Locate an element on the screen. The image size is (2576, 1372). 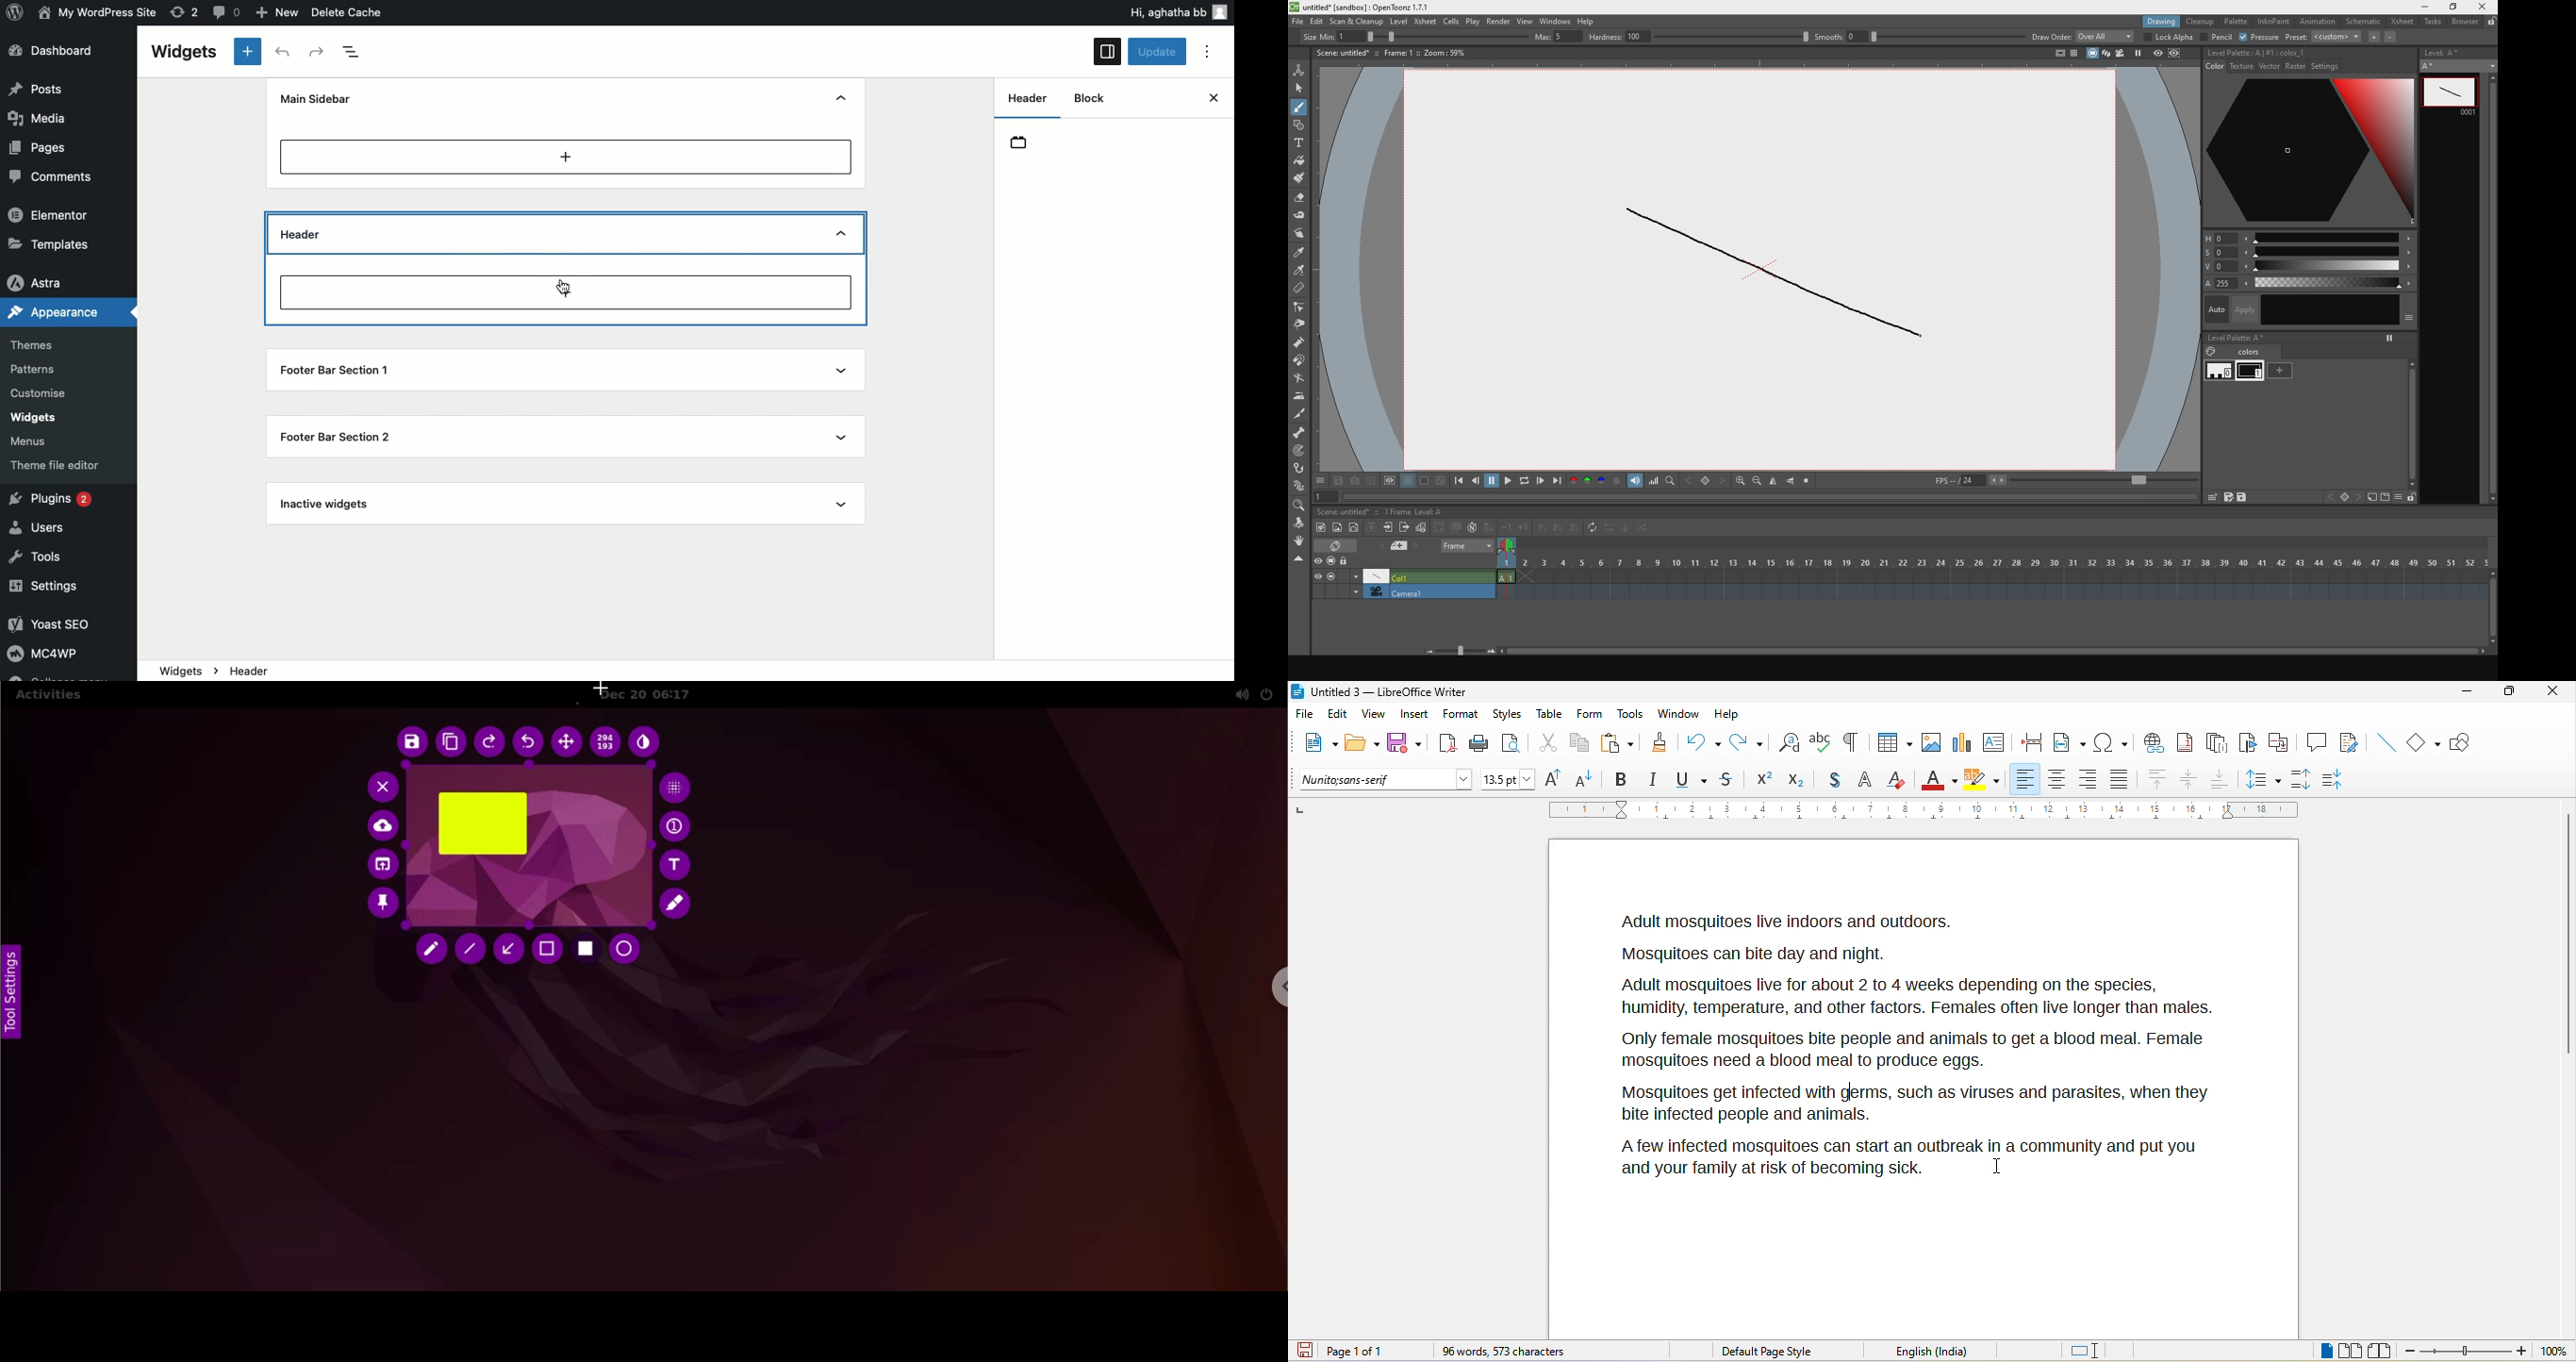
select is located at coordinates (1300, 88).